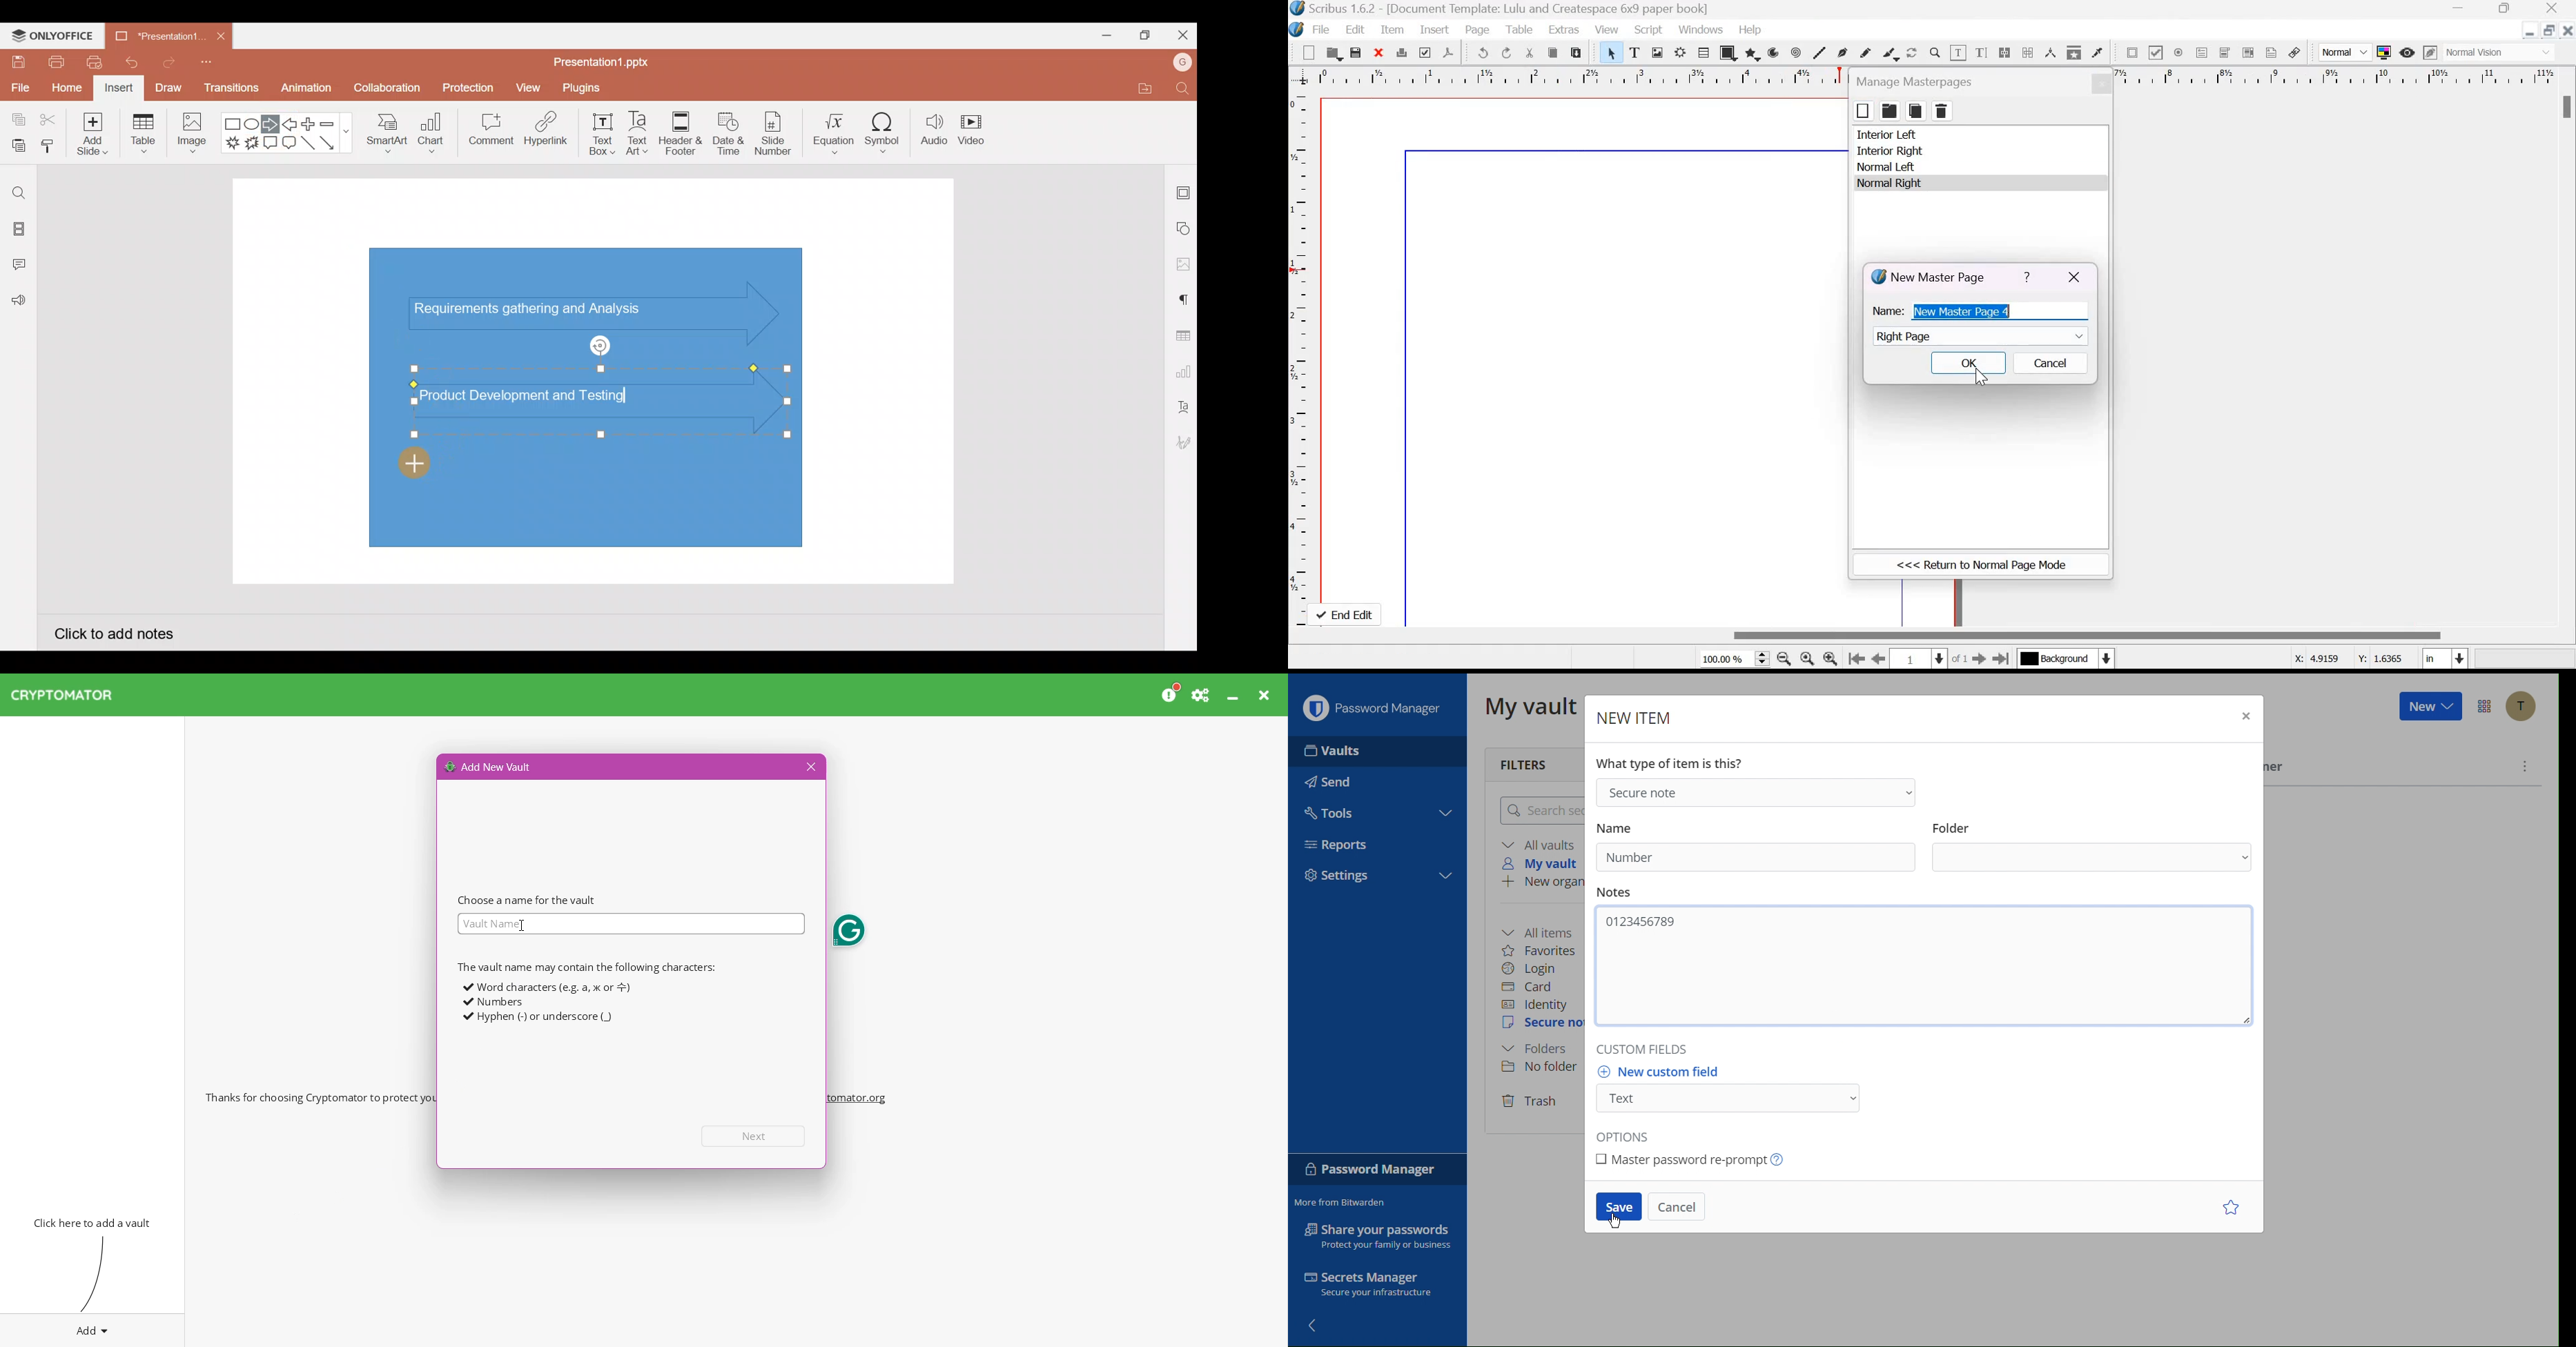 This screenshot has width=2576, height=1372. What do you see at coordinates (309, 147) in the screenshot?
I see `Line` at bounding box center [309, 147].